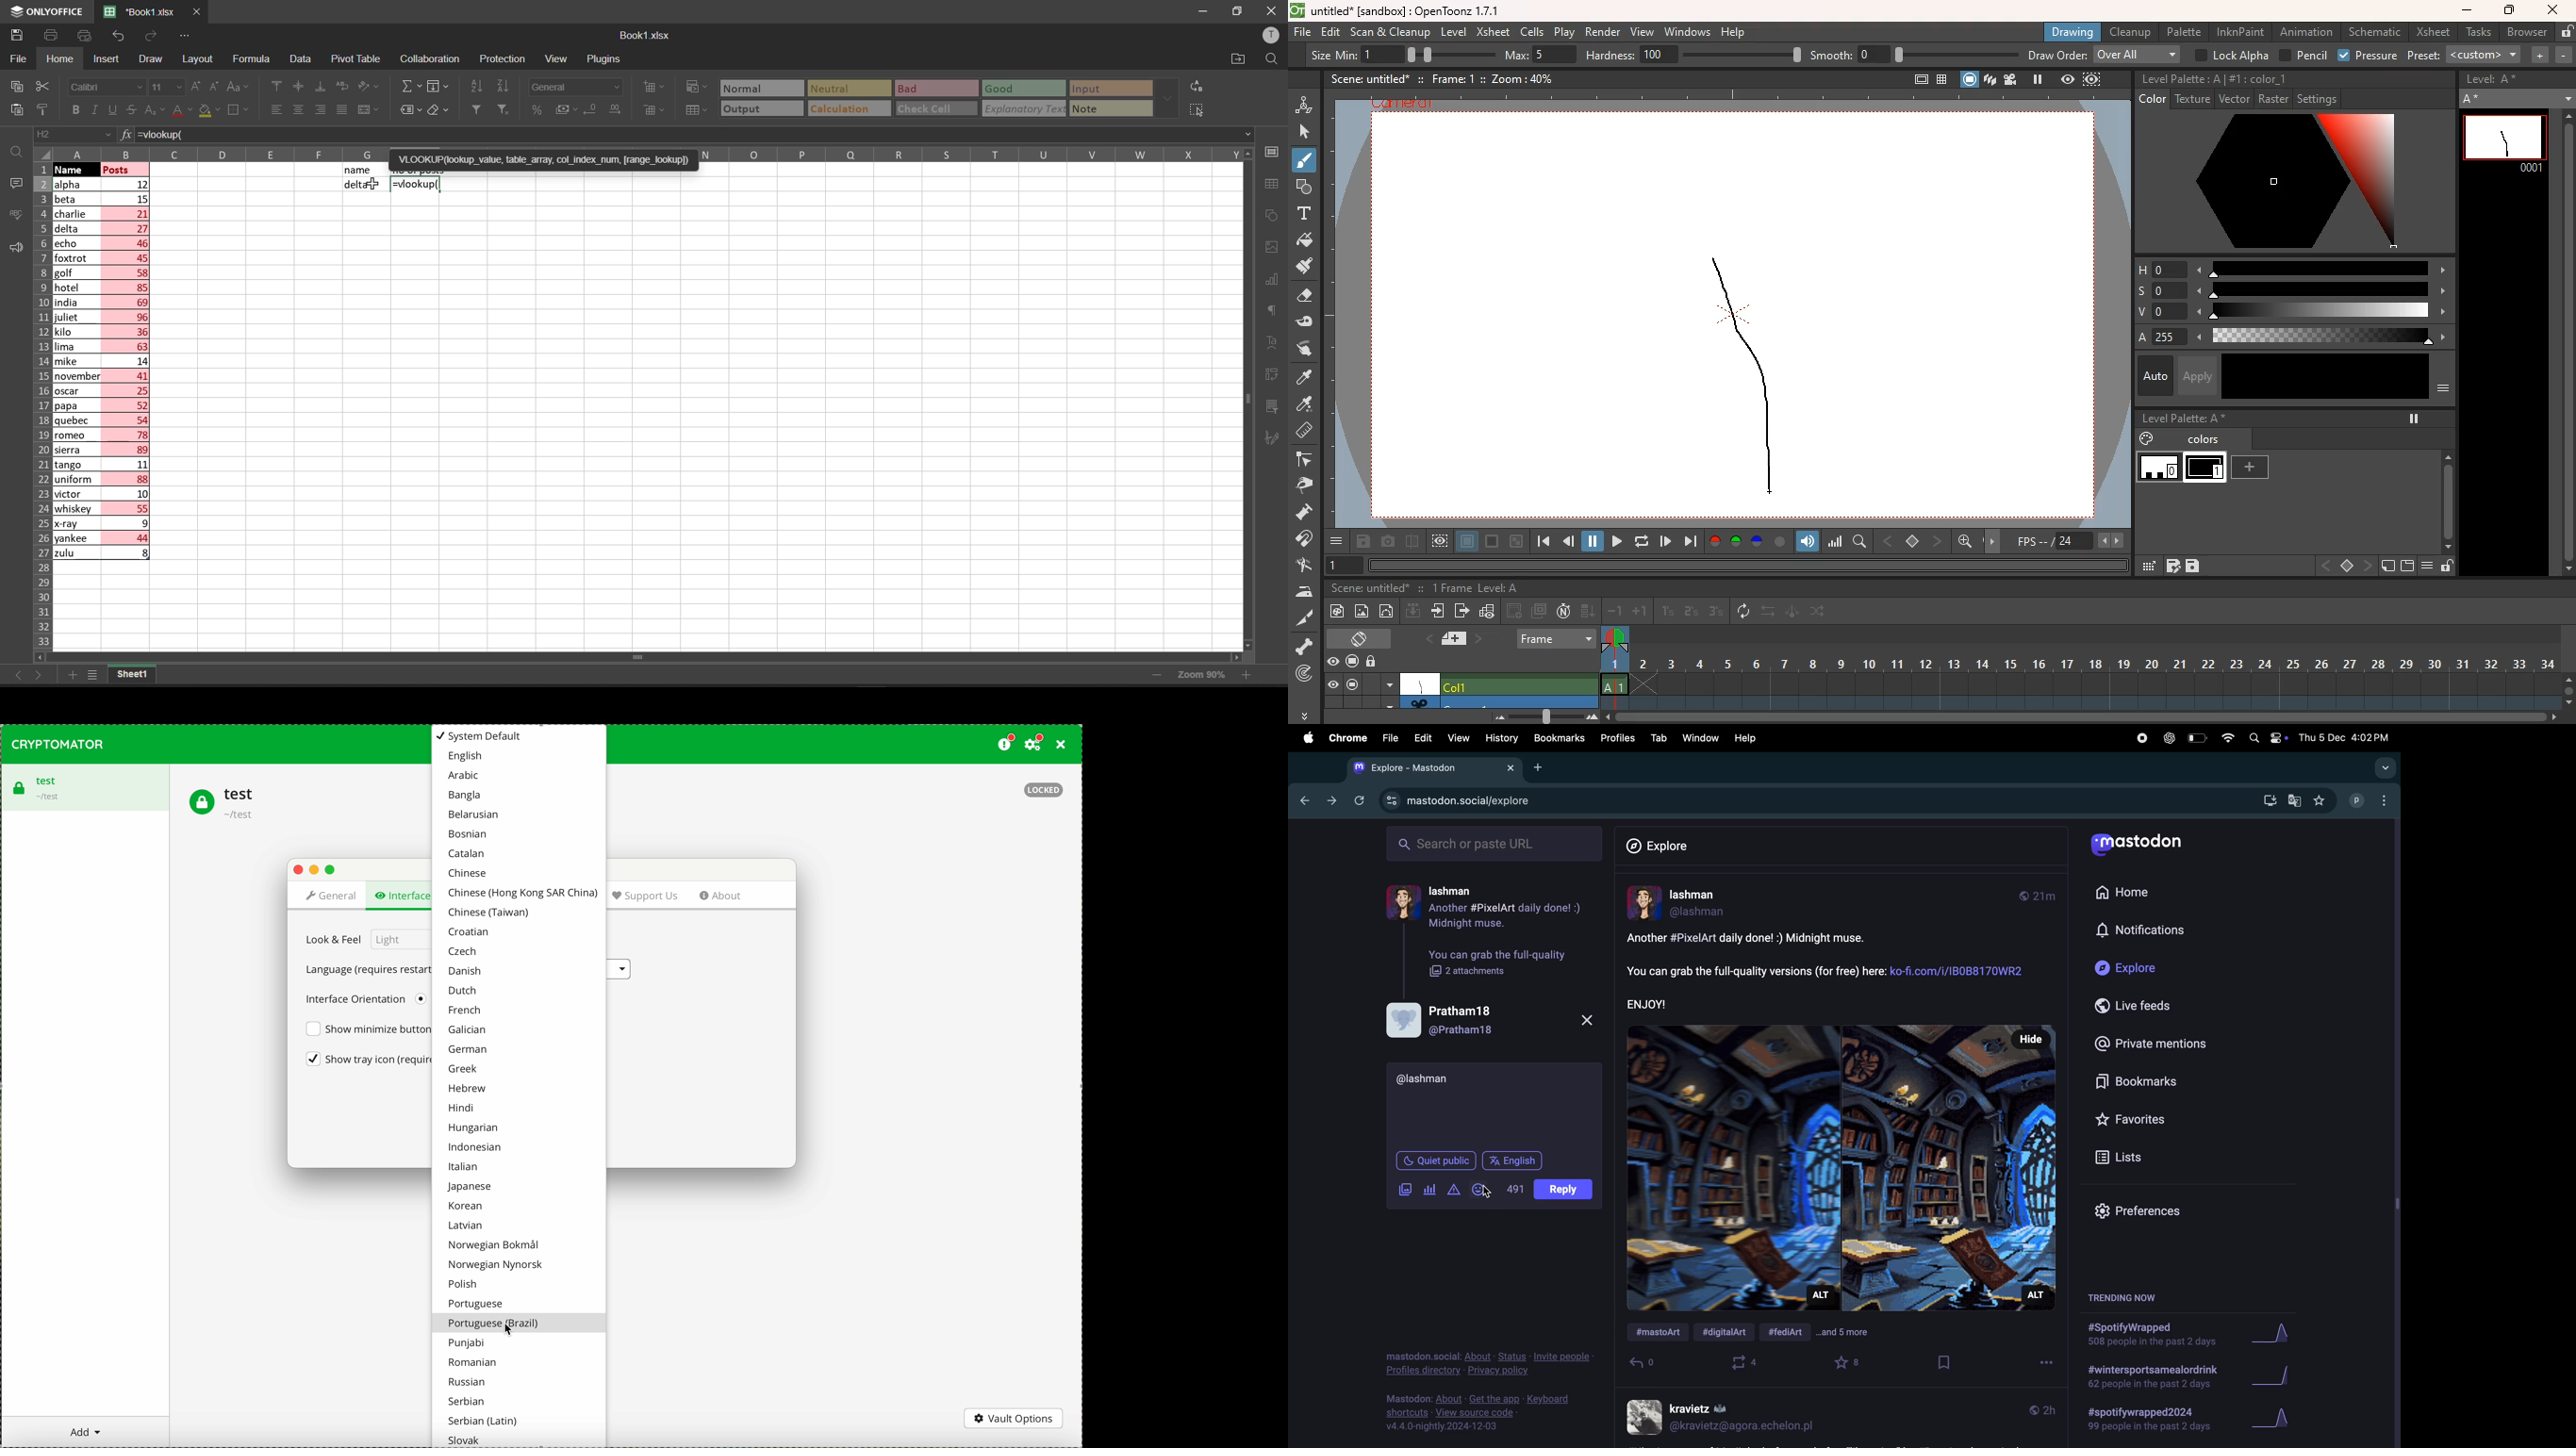 The width and height of the screenshot is (2576, 1456). What do you see at coordinates (1494, 908) in the screenshot?
I see `user profile` at bounding box center [1494, 908].